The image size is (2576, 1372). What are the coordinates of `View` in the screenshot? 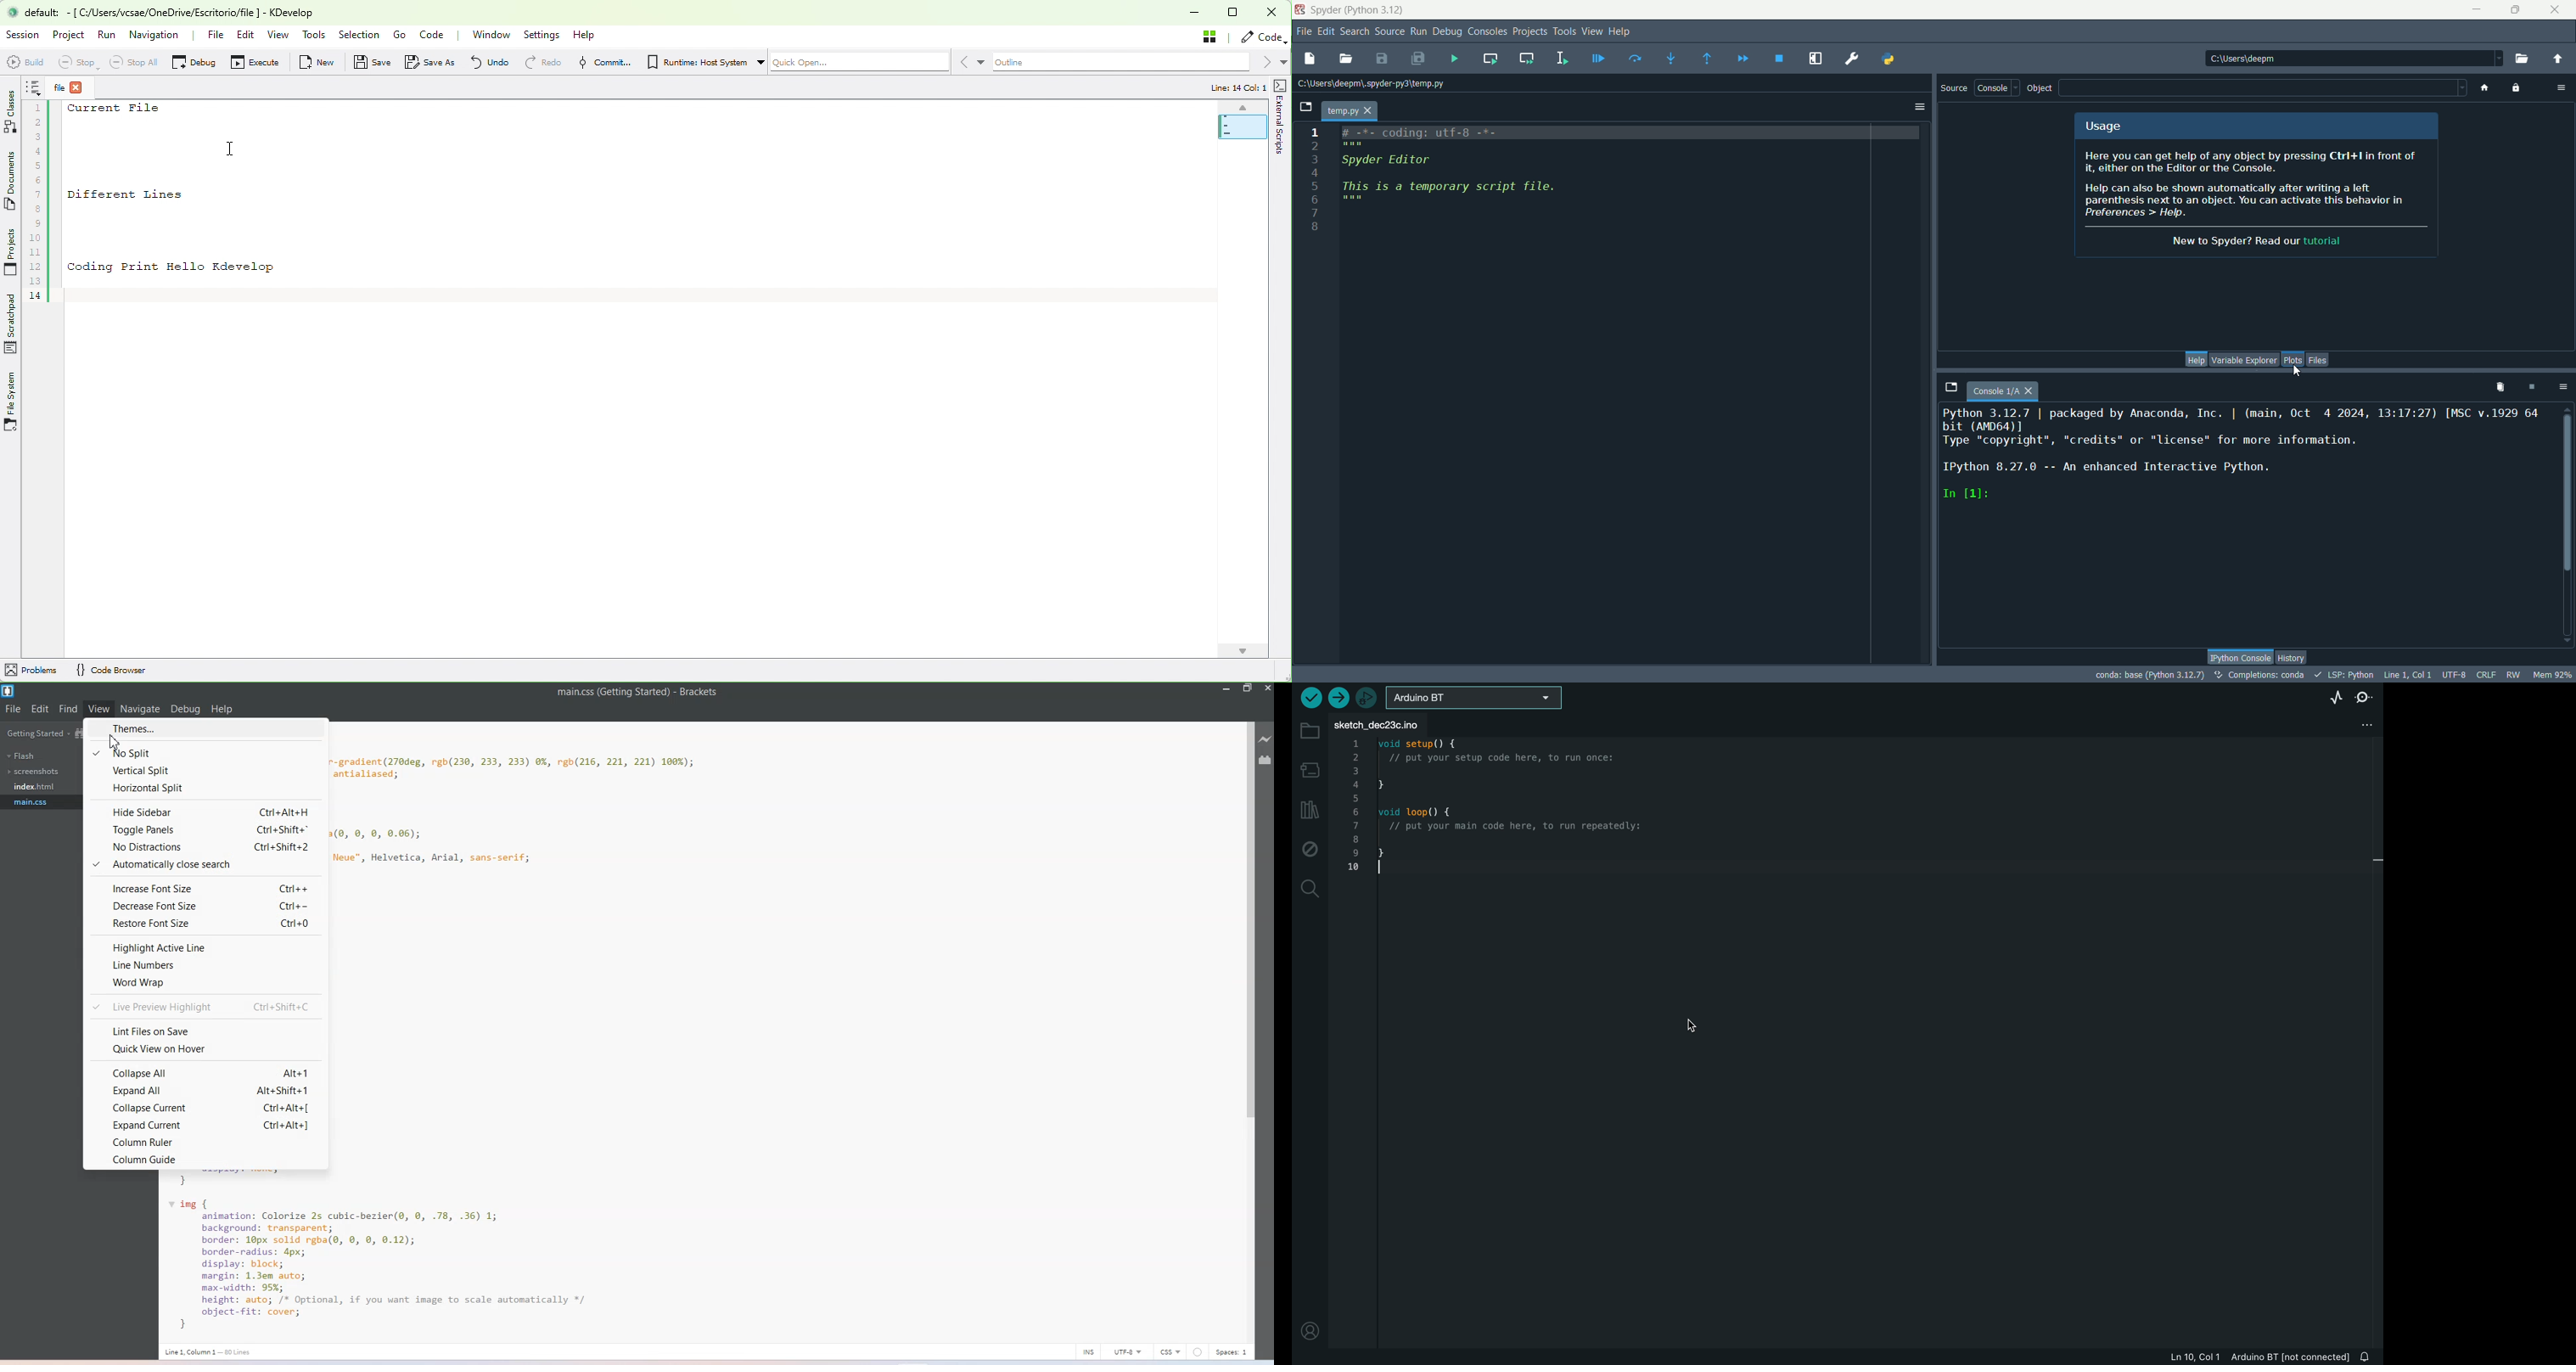 It's located at (98, 709).